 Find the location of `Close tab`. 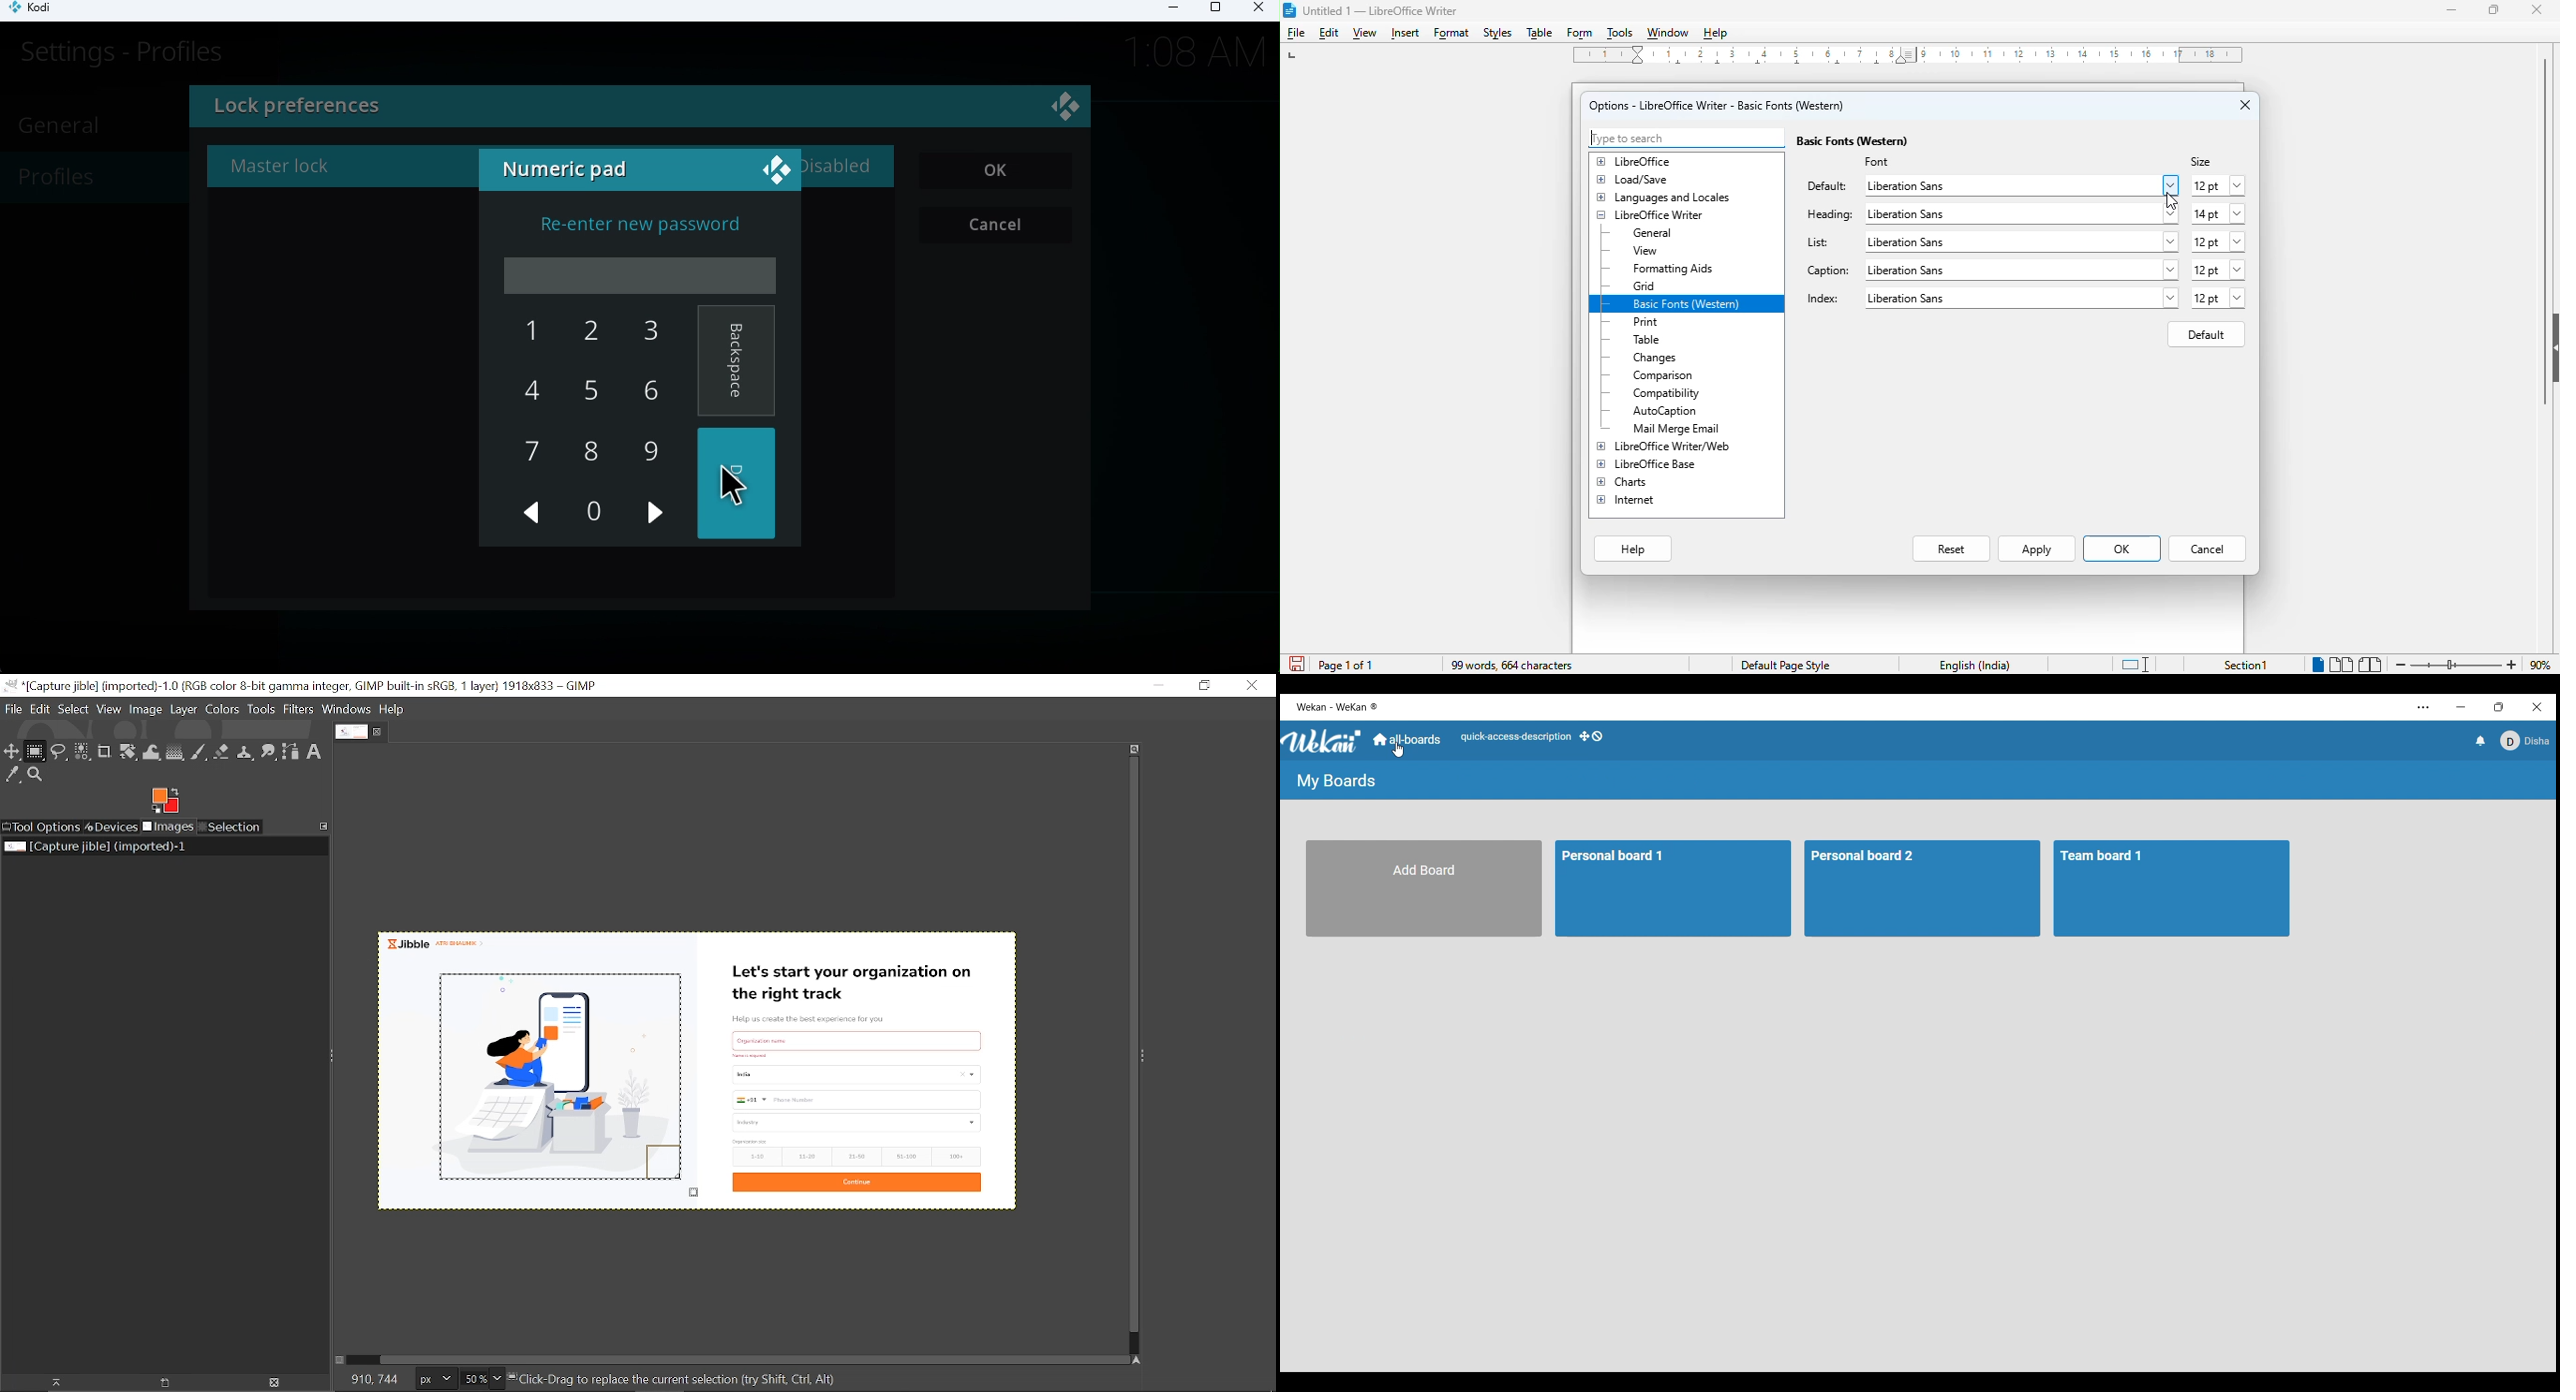

Close tab is located at coordinates (380, 732).